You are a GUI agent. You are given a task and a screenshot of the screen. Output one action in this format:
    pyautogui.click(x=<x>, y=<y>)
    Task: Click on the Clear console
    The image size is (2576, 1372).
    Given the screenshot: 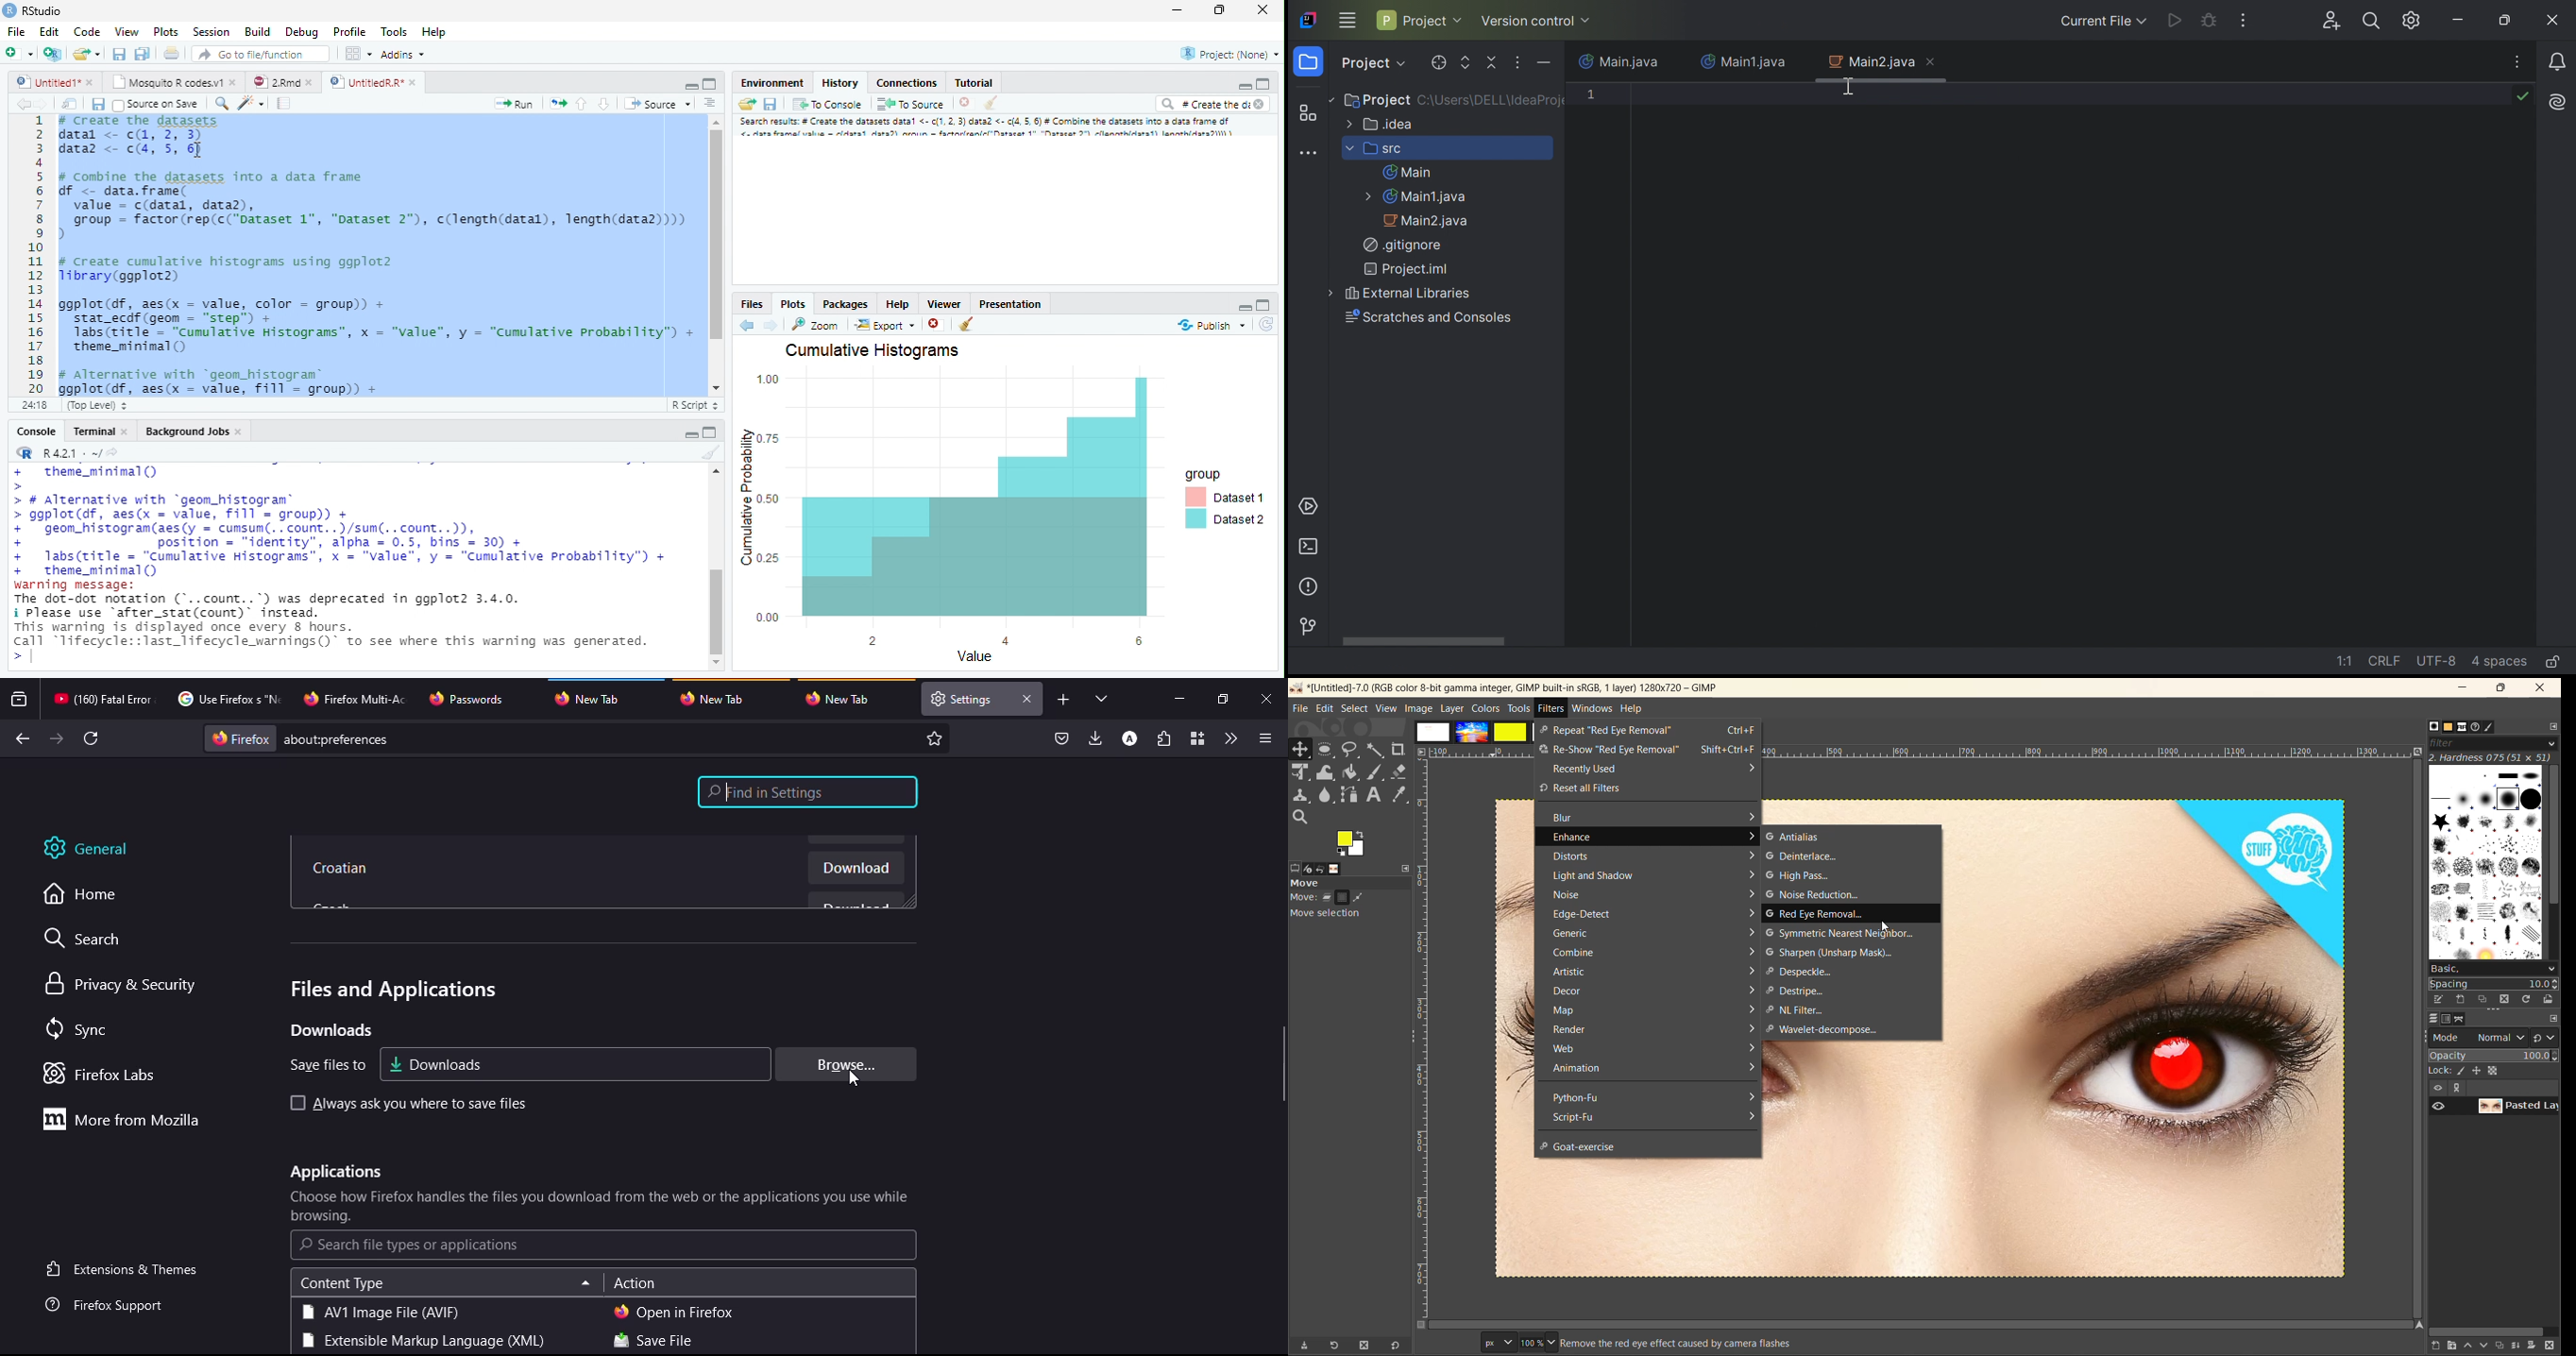 What is the action you would take?
    pyautogui.click(x=969, y=326)
    